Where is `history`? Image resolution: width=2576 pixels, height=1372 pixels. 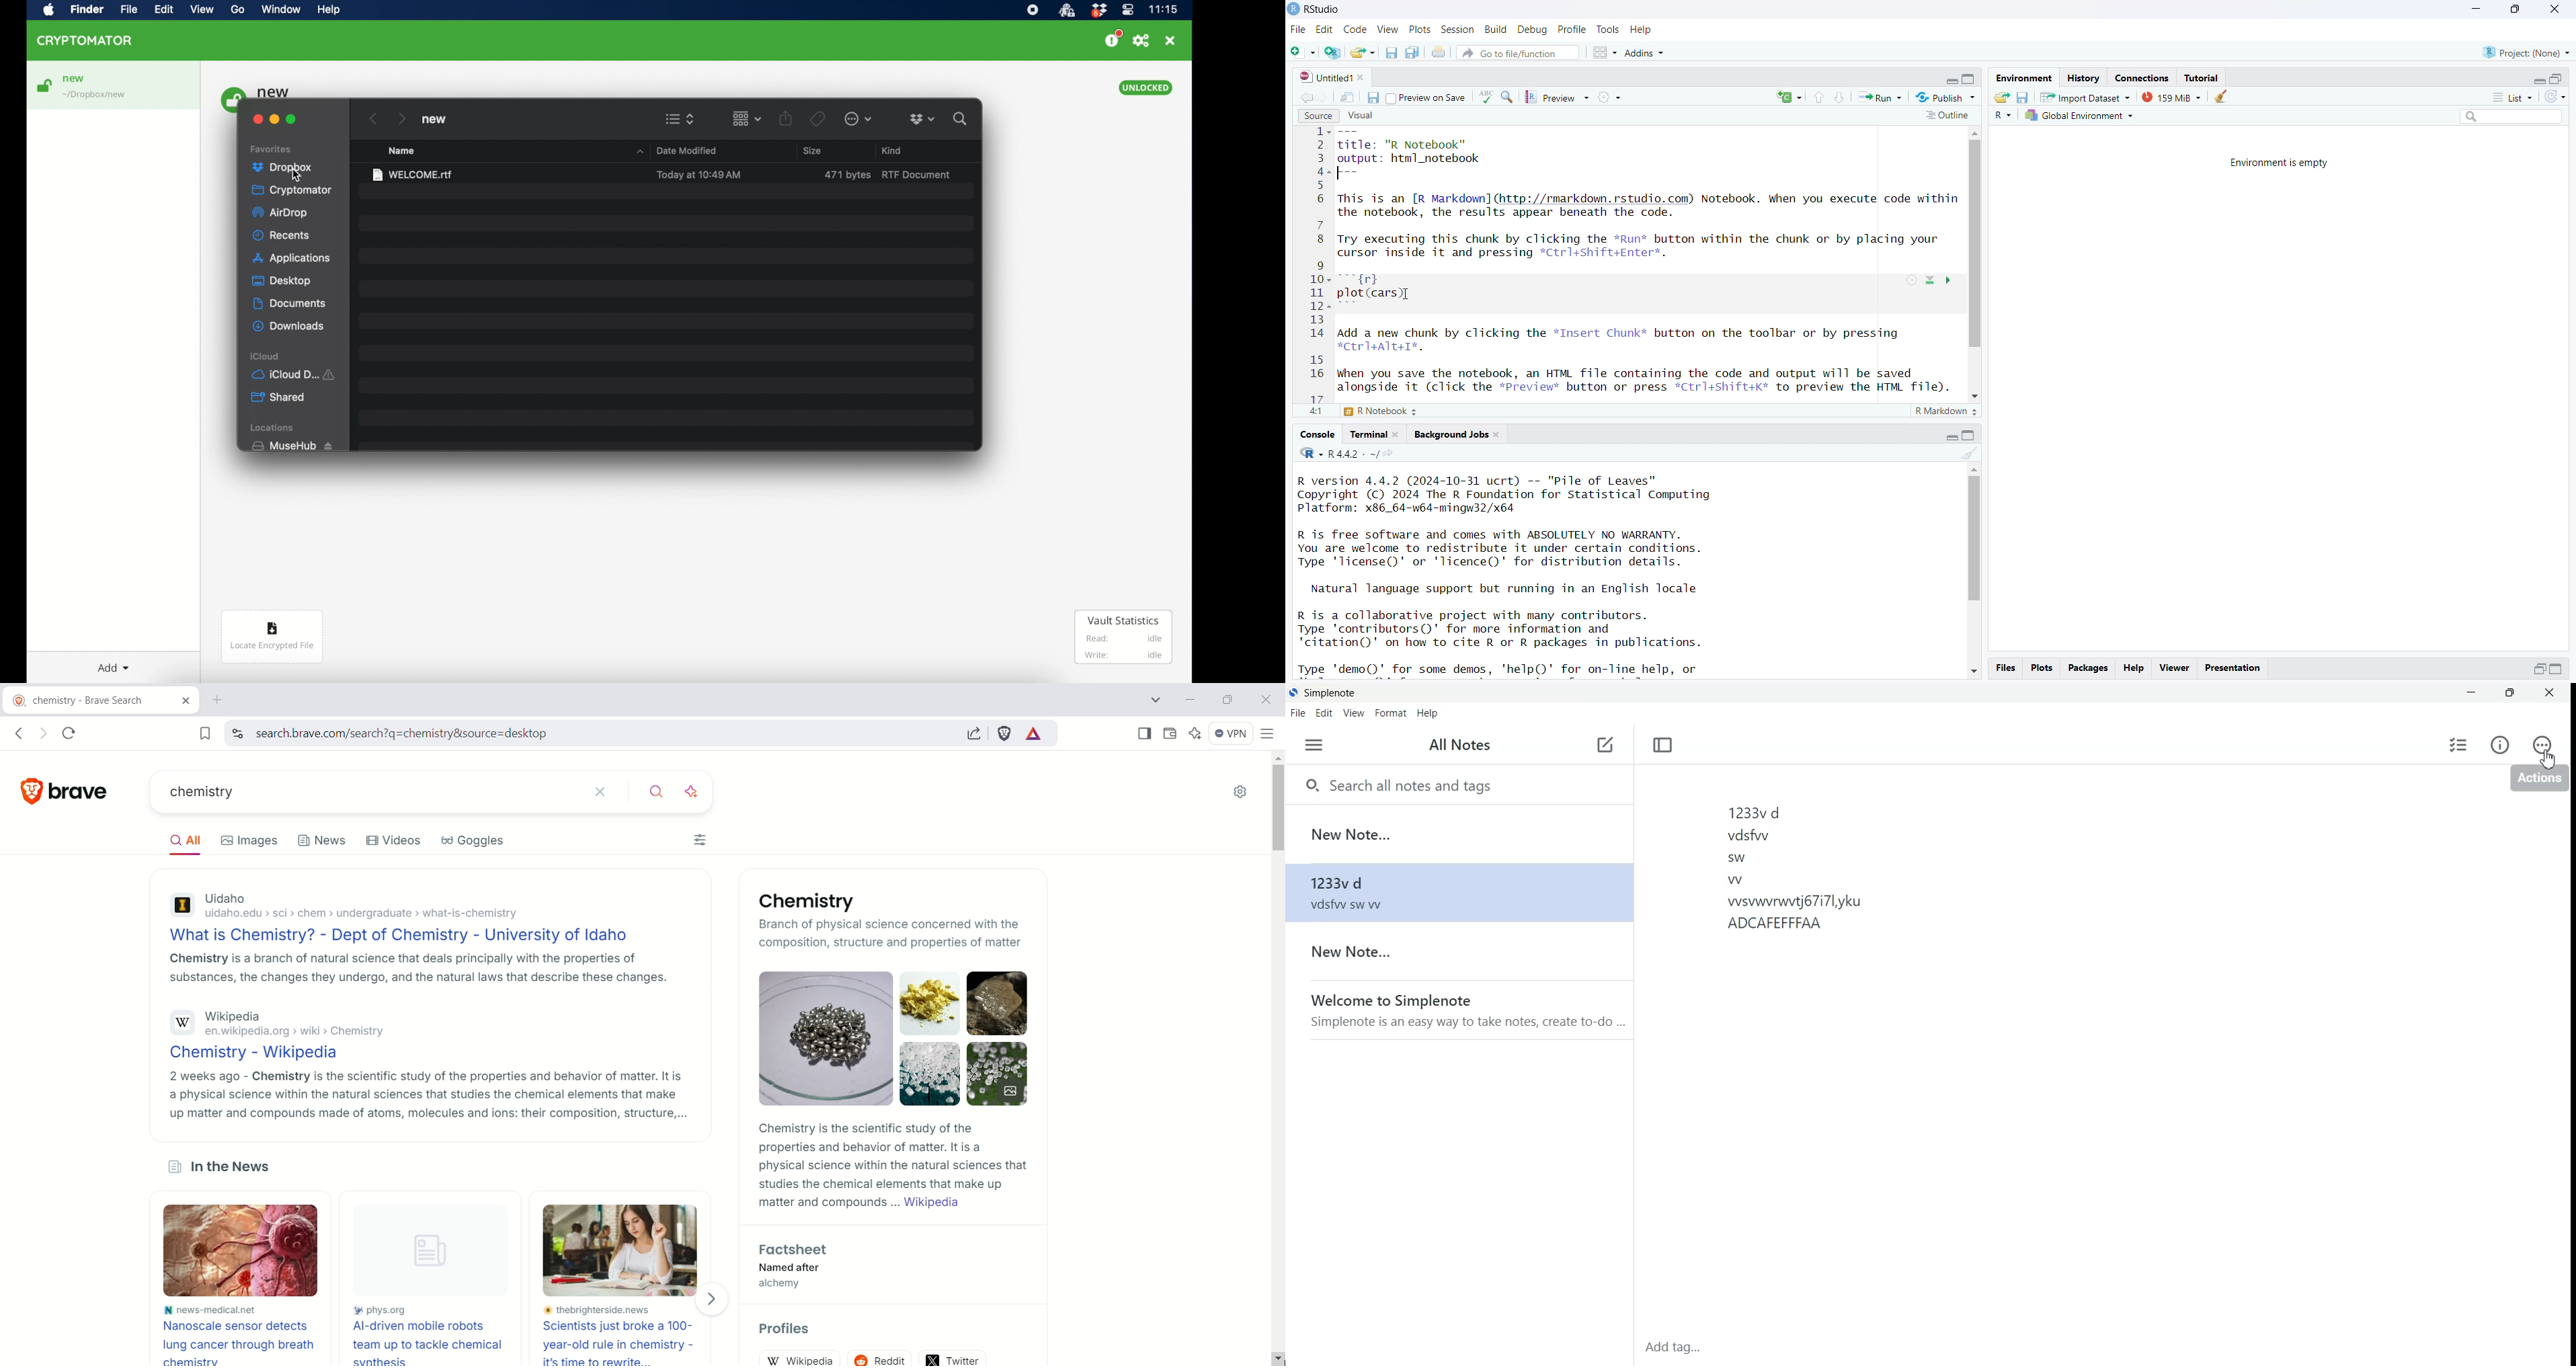
history is located at coordinates (2083, 79).